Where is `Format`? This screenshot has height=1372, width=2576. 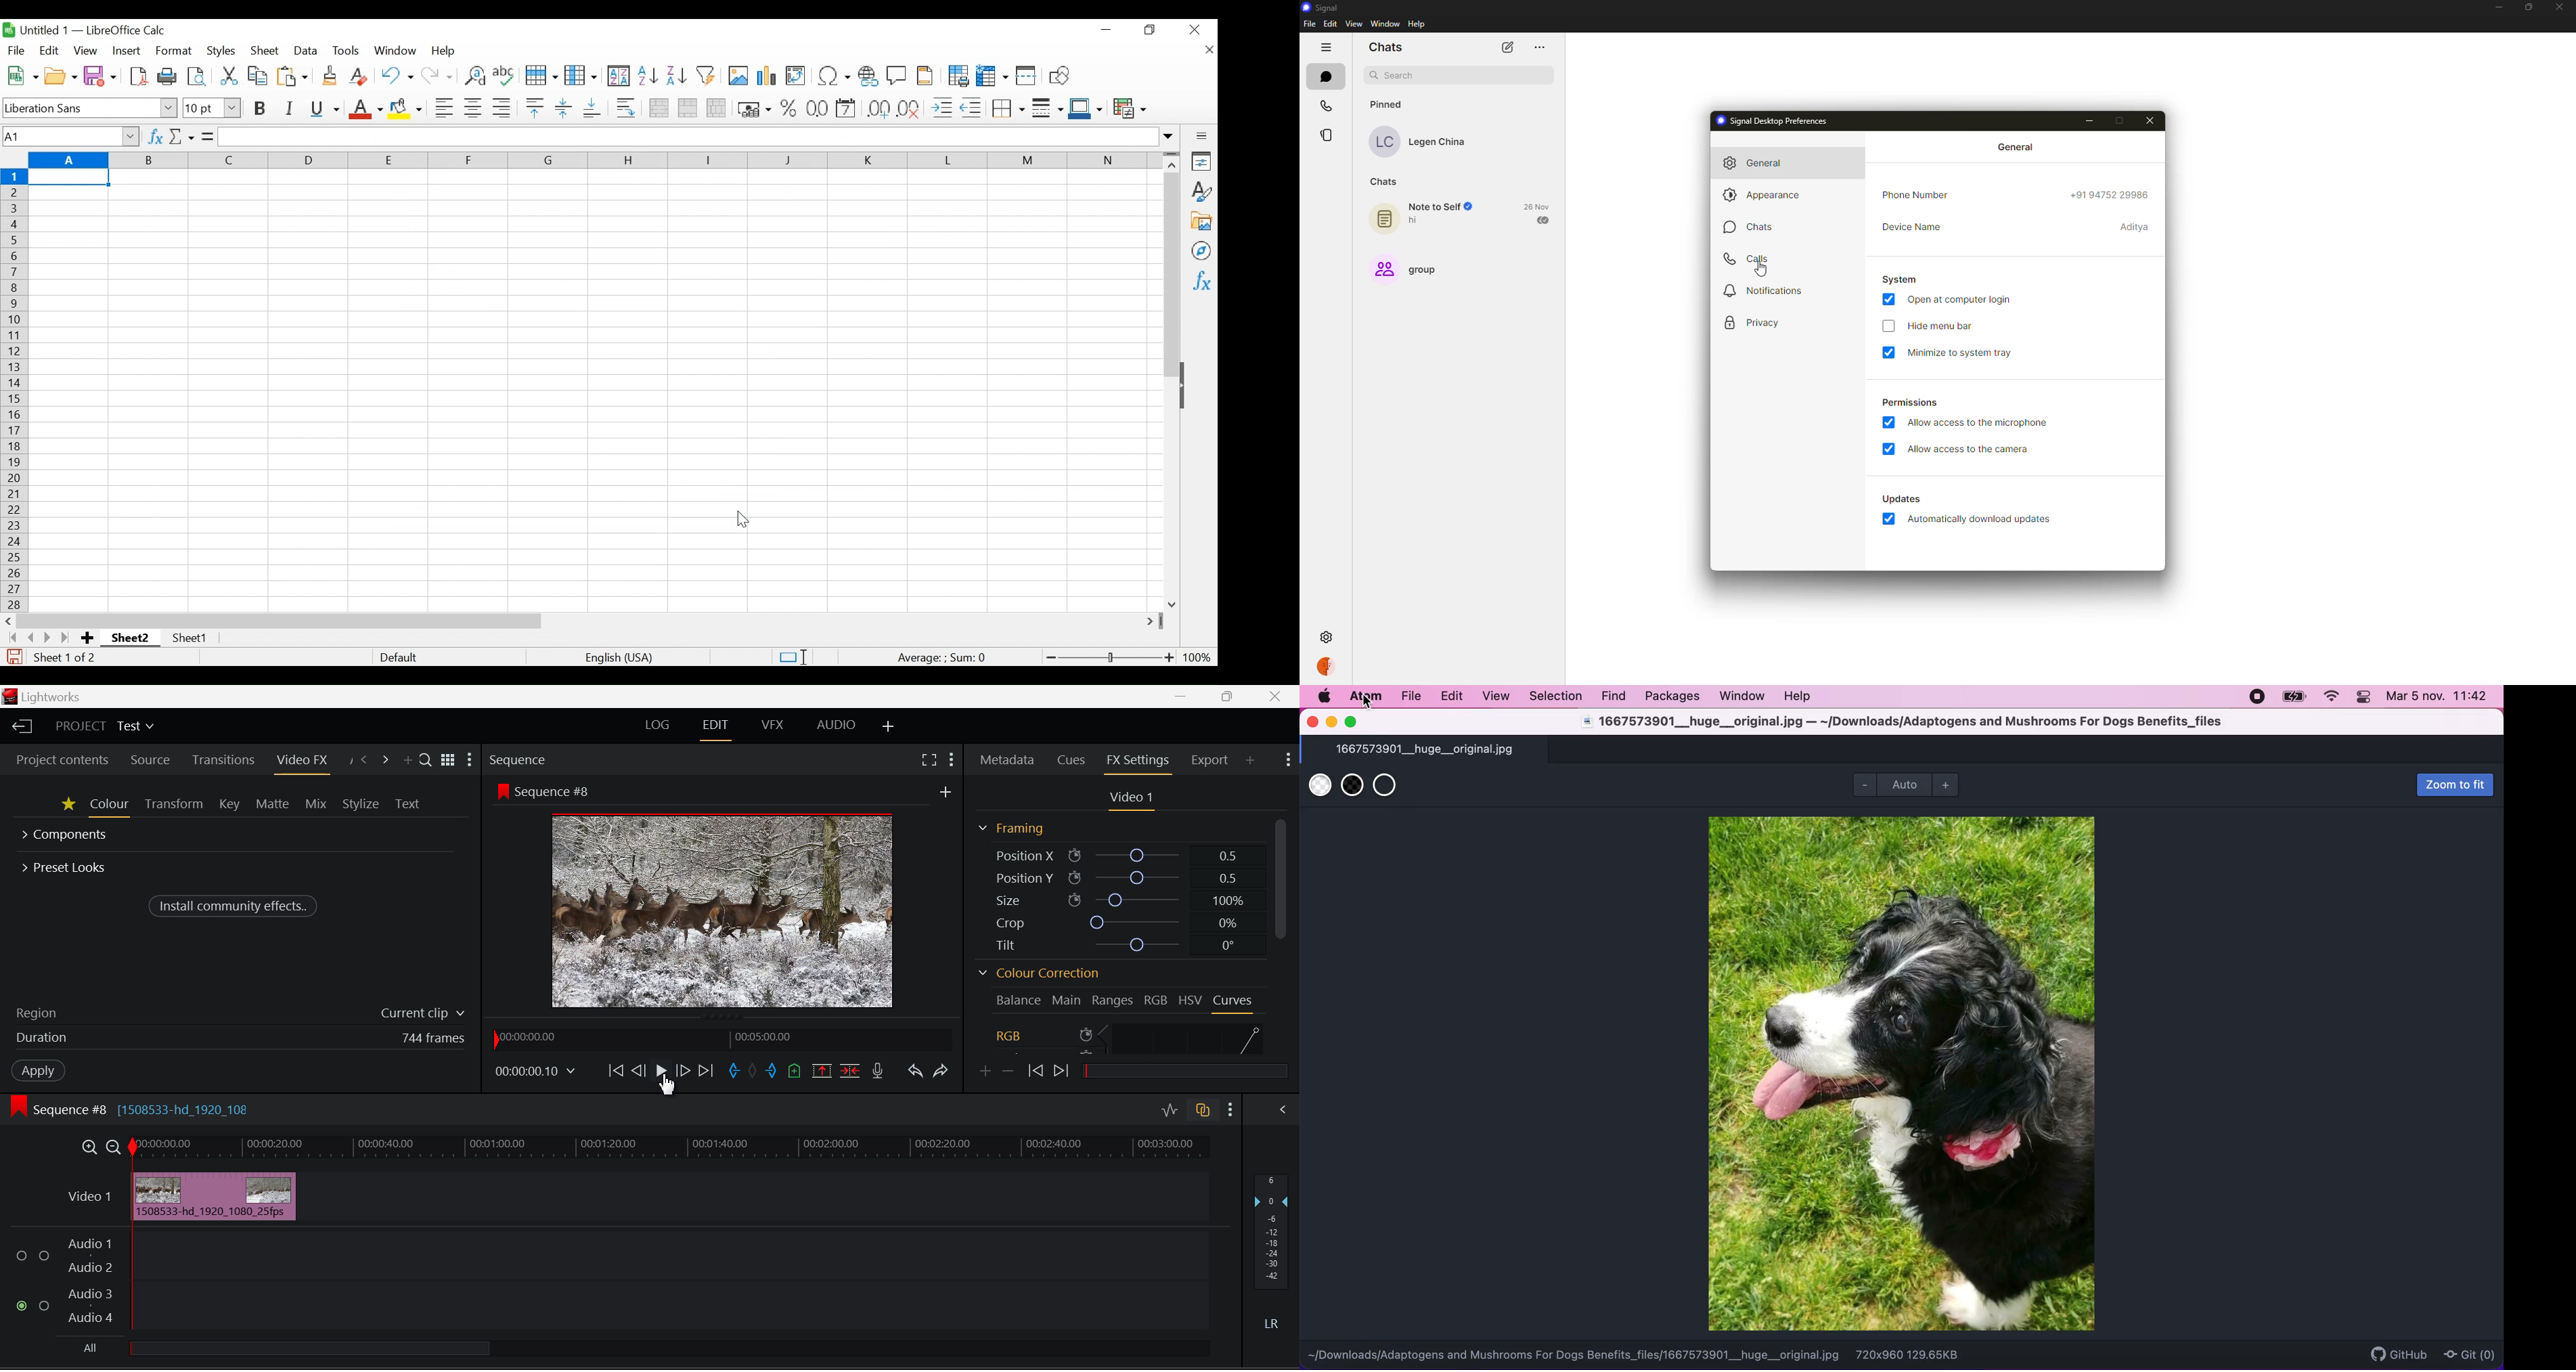
Format is located at coordinates (173, 51).